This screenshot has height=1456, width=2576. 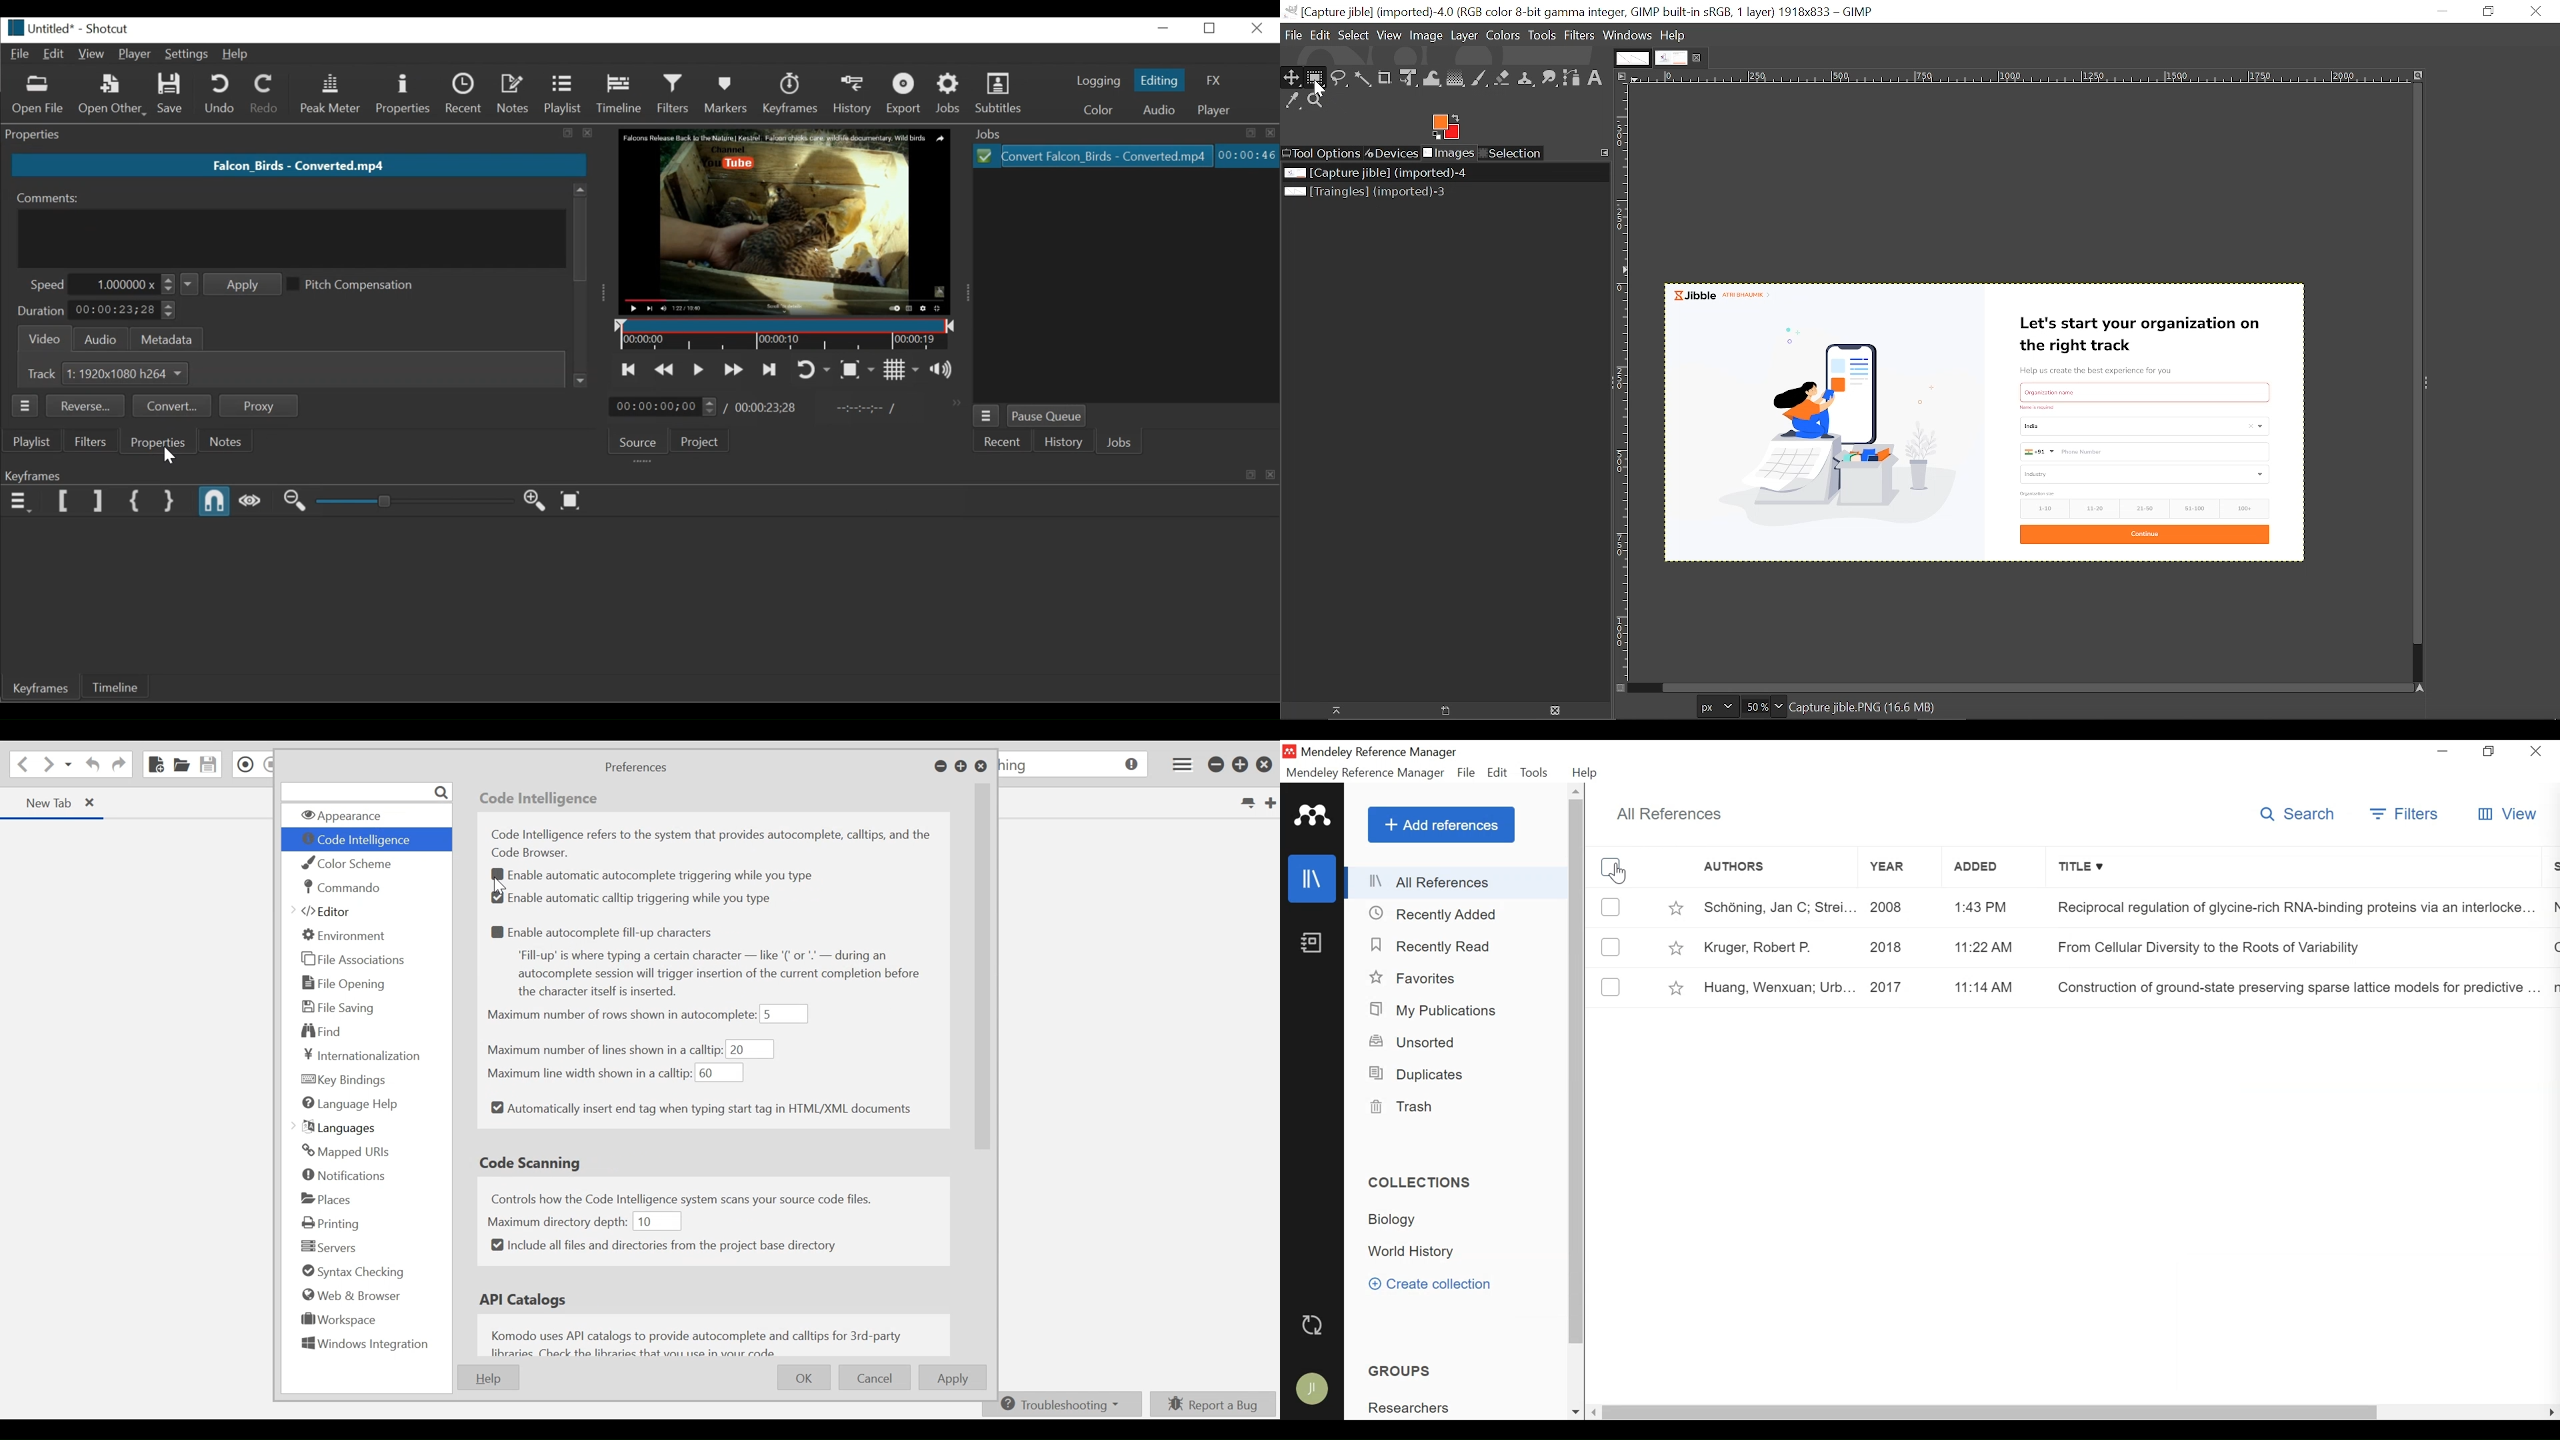 I want to click on Collection, so click(x=1415, y=1253).